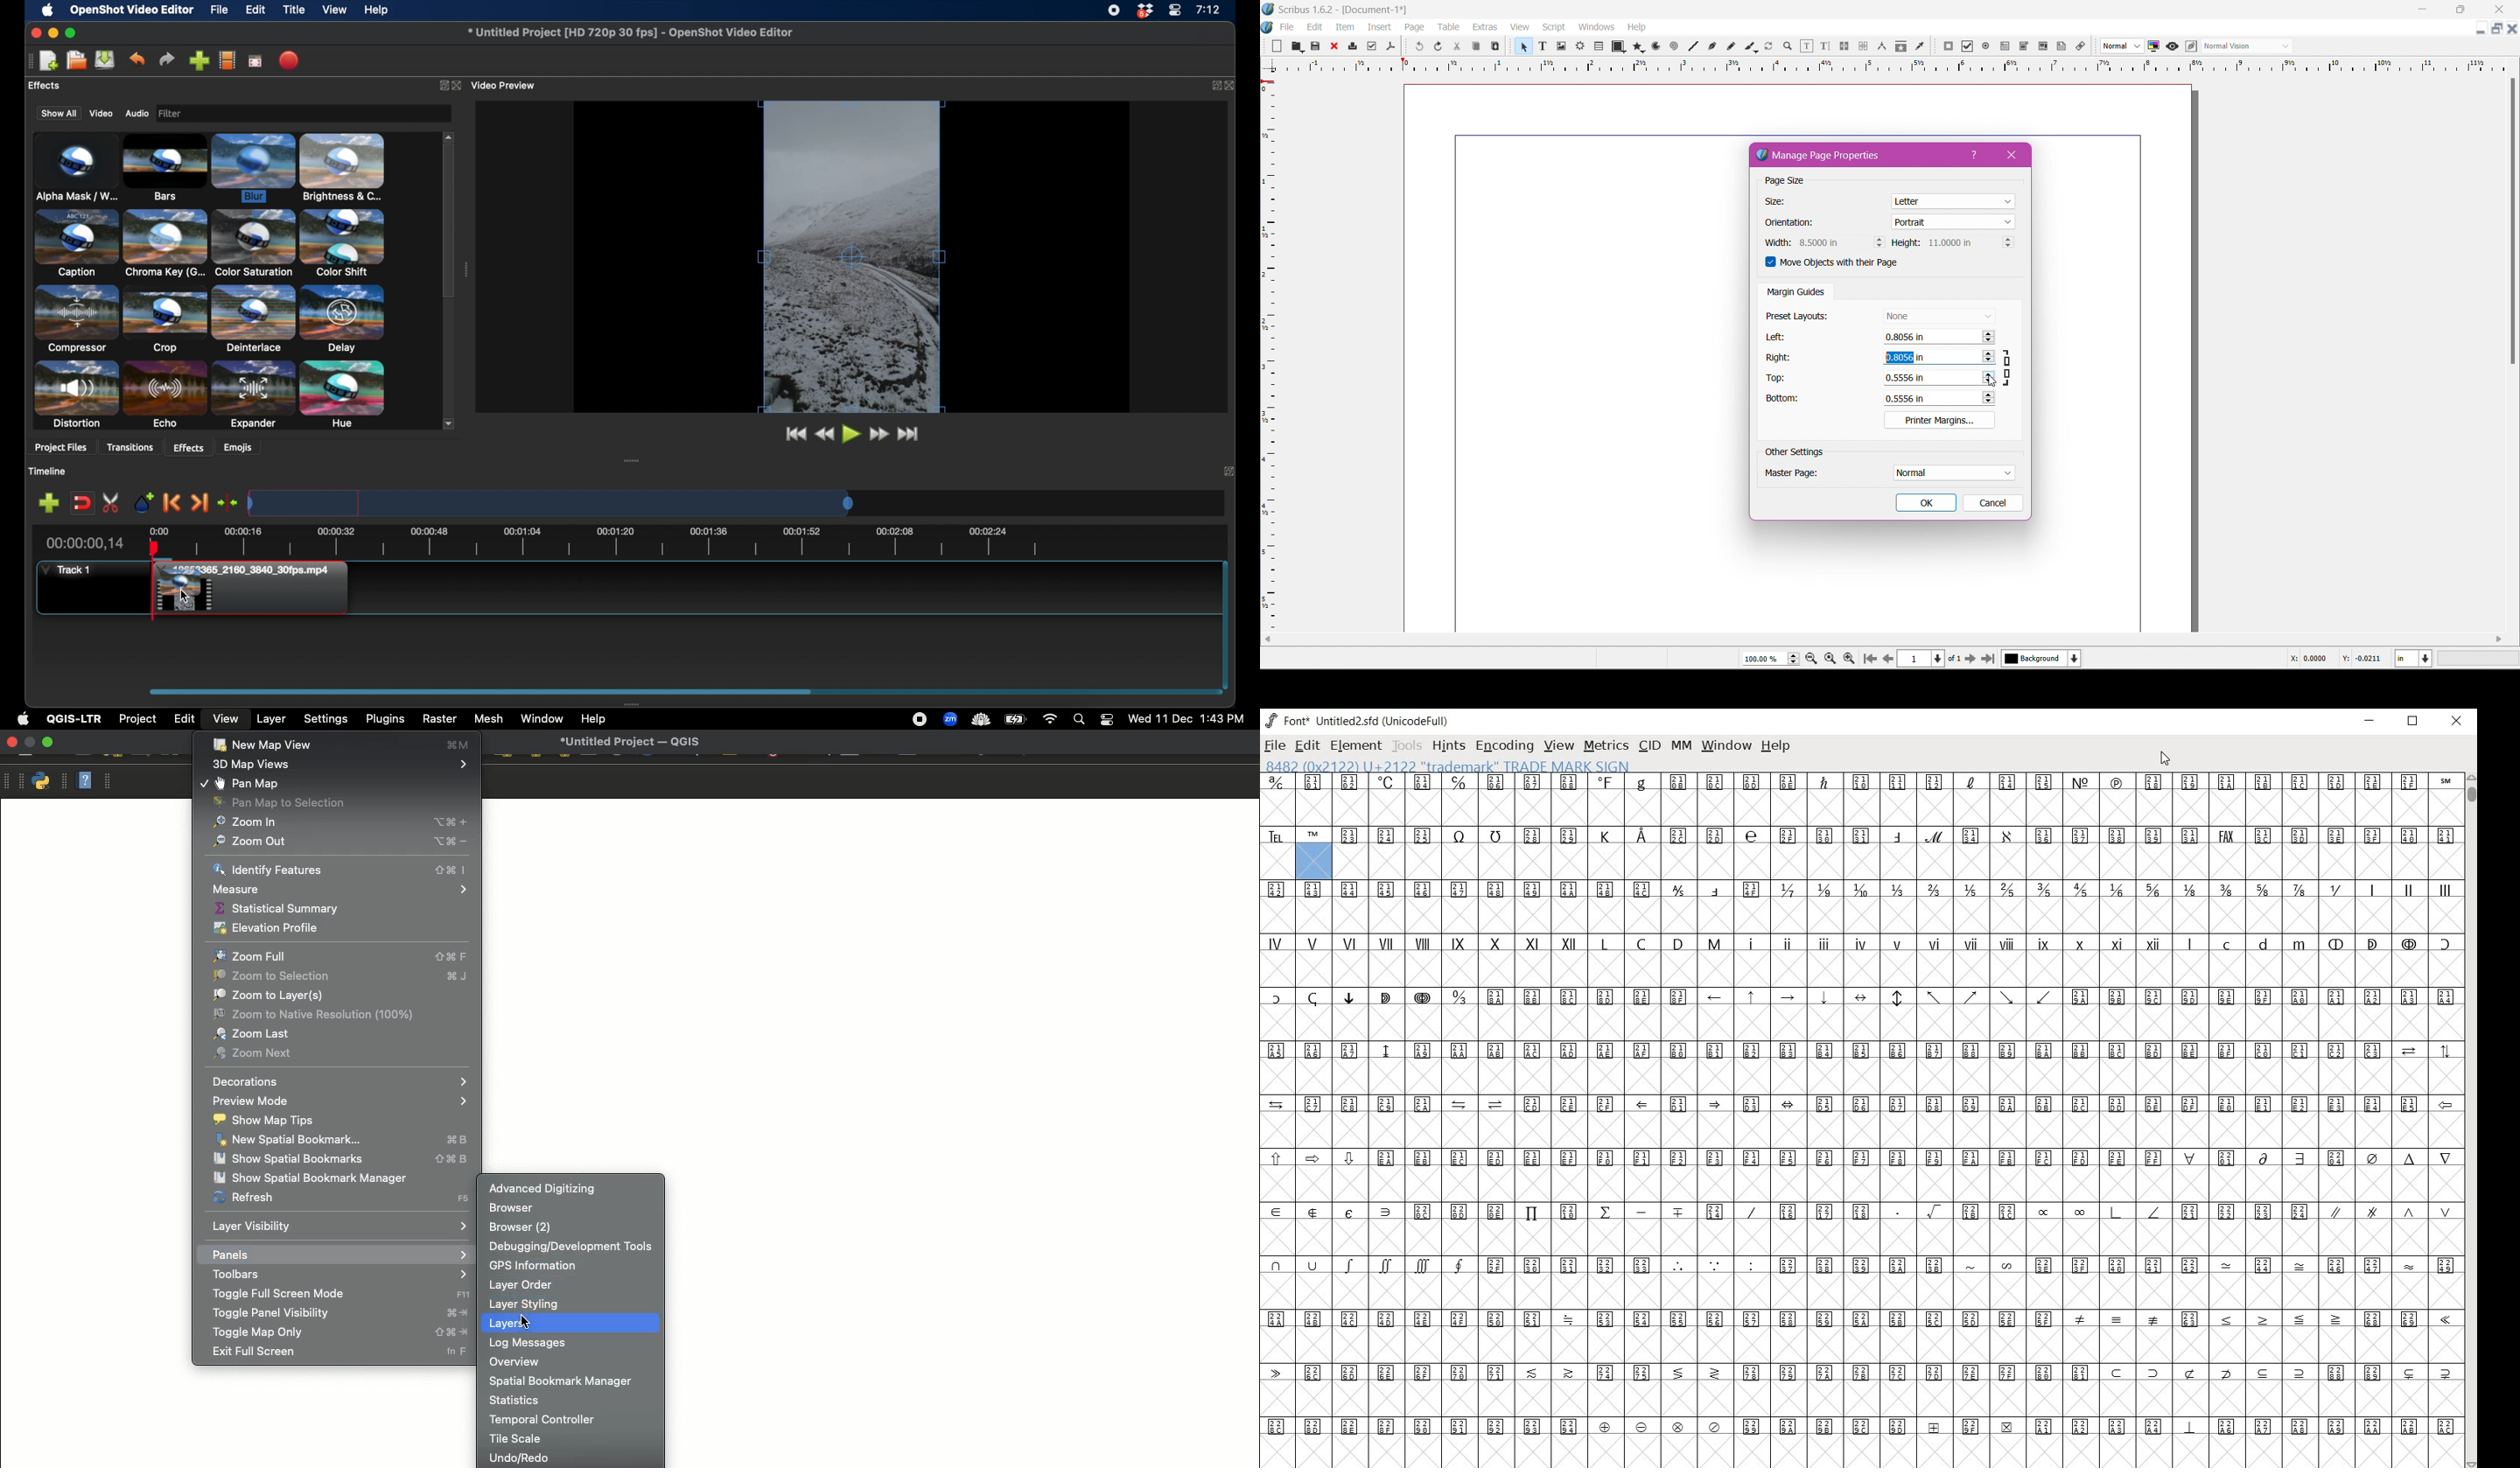 This screenshot has width=2520, height=1484. What do you see at coordinates (2082, 47) in the screenshot?
I see `Link Annotation` at bounding box center [2082, 47].